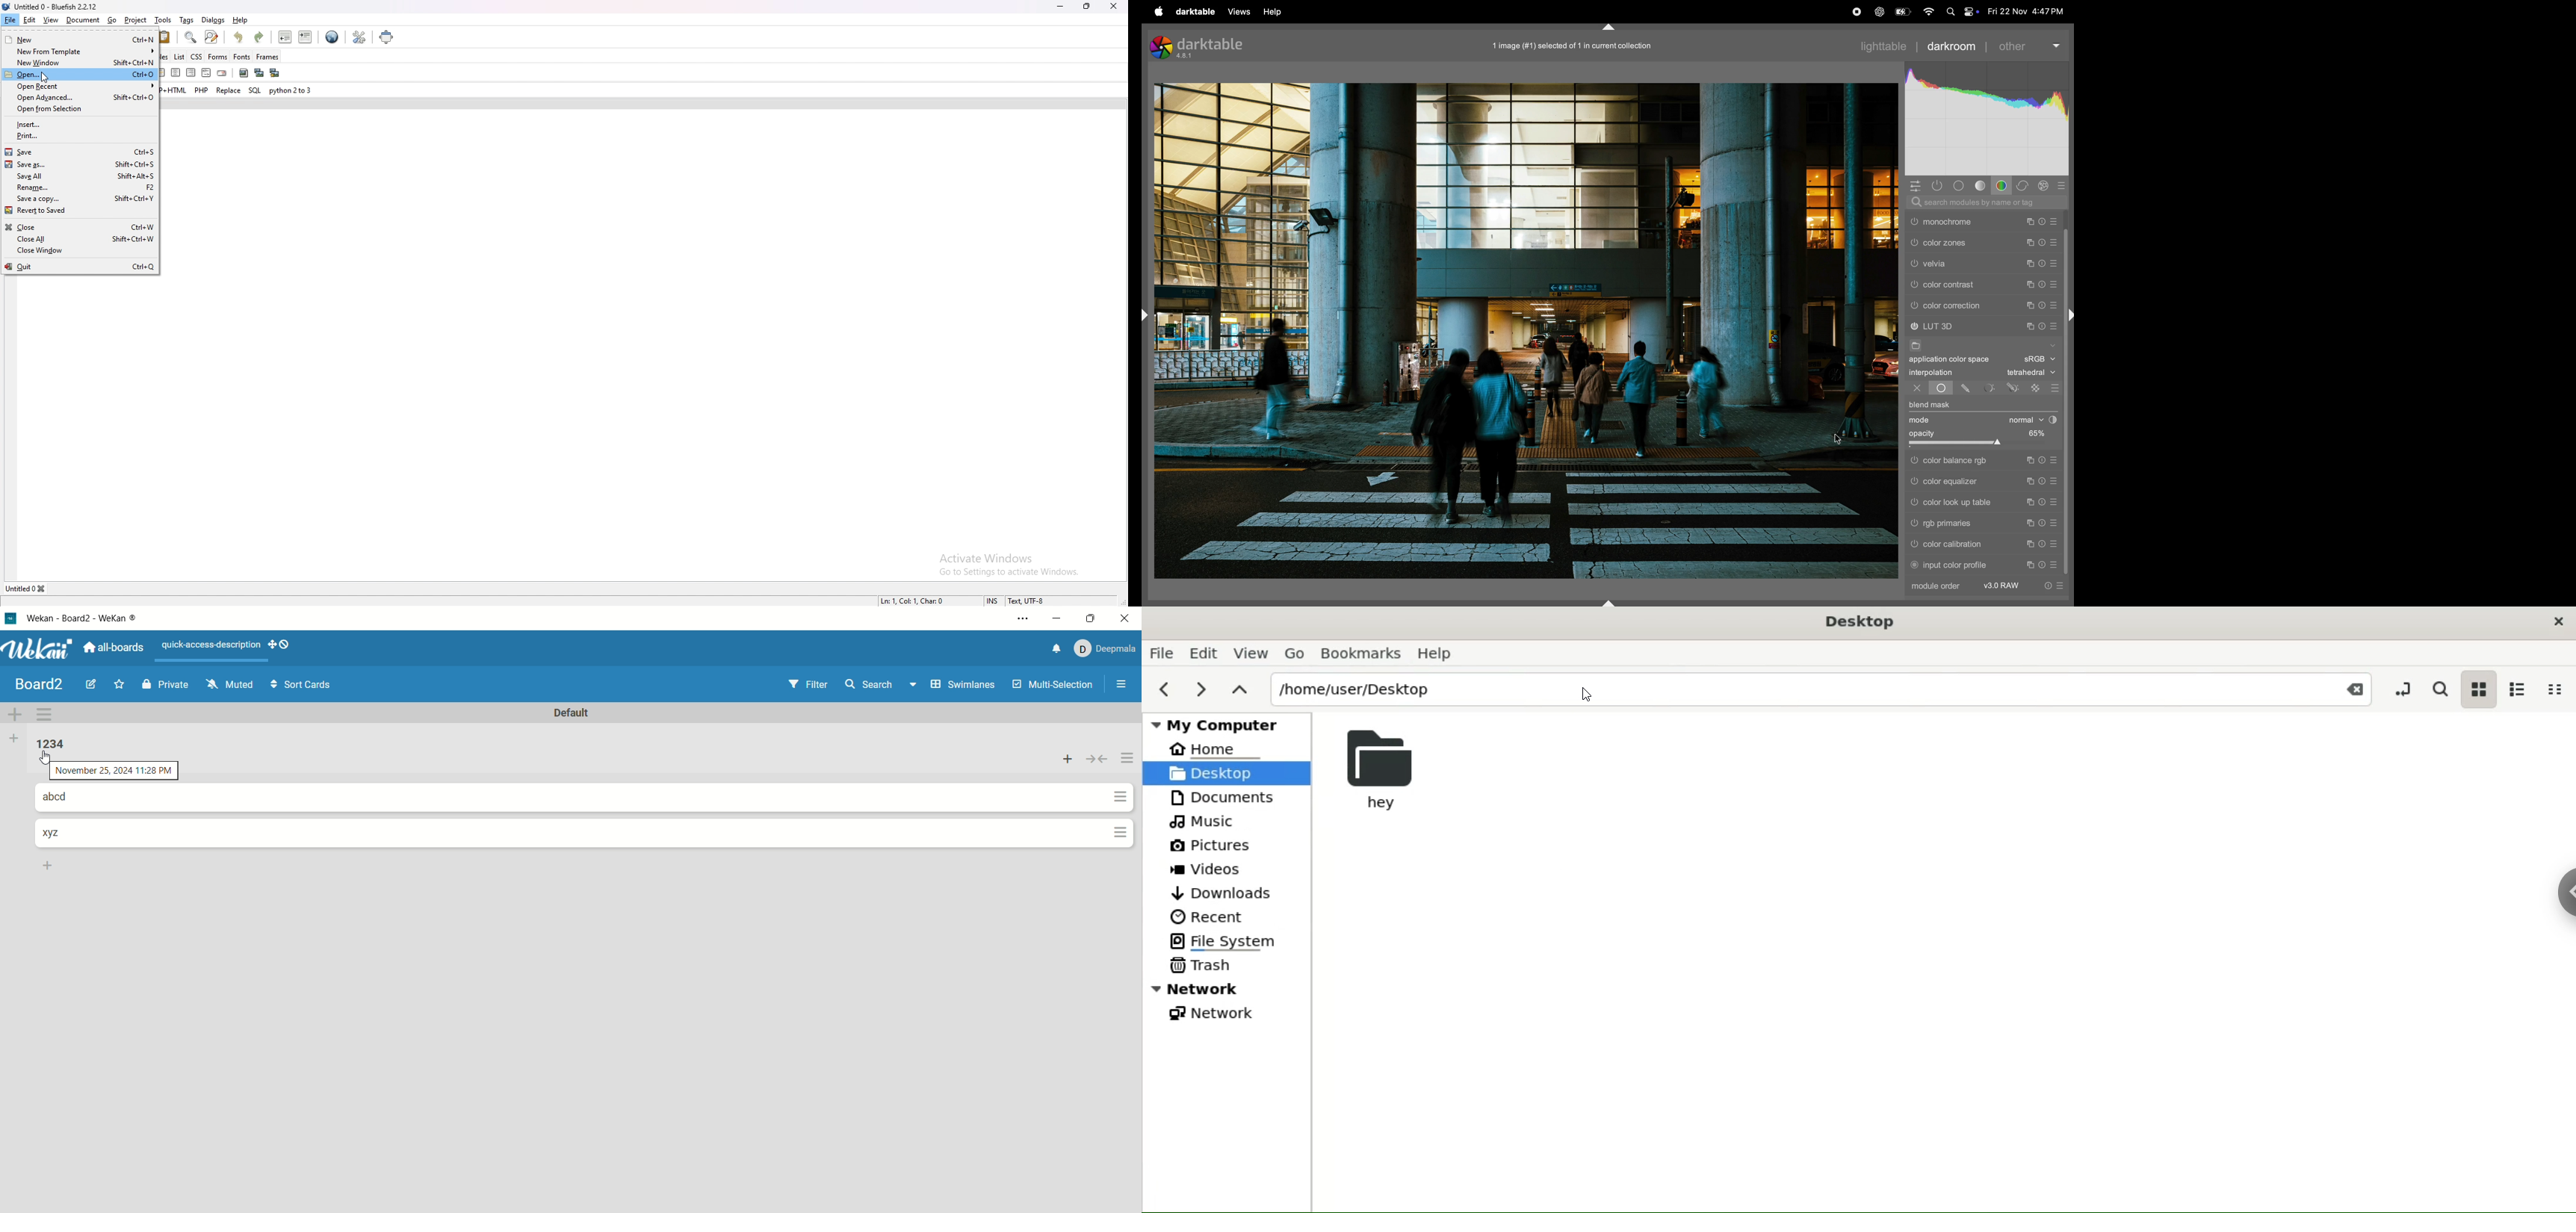 This screenshot has height=1232, width=2576. What do you see at coordinates (1927, 11) in the screenshot?
I see `wifi` at bounding box center [1927, 11].